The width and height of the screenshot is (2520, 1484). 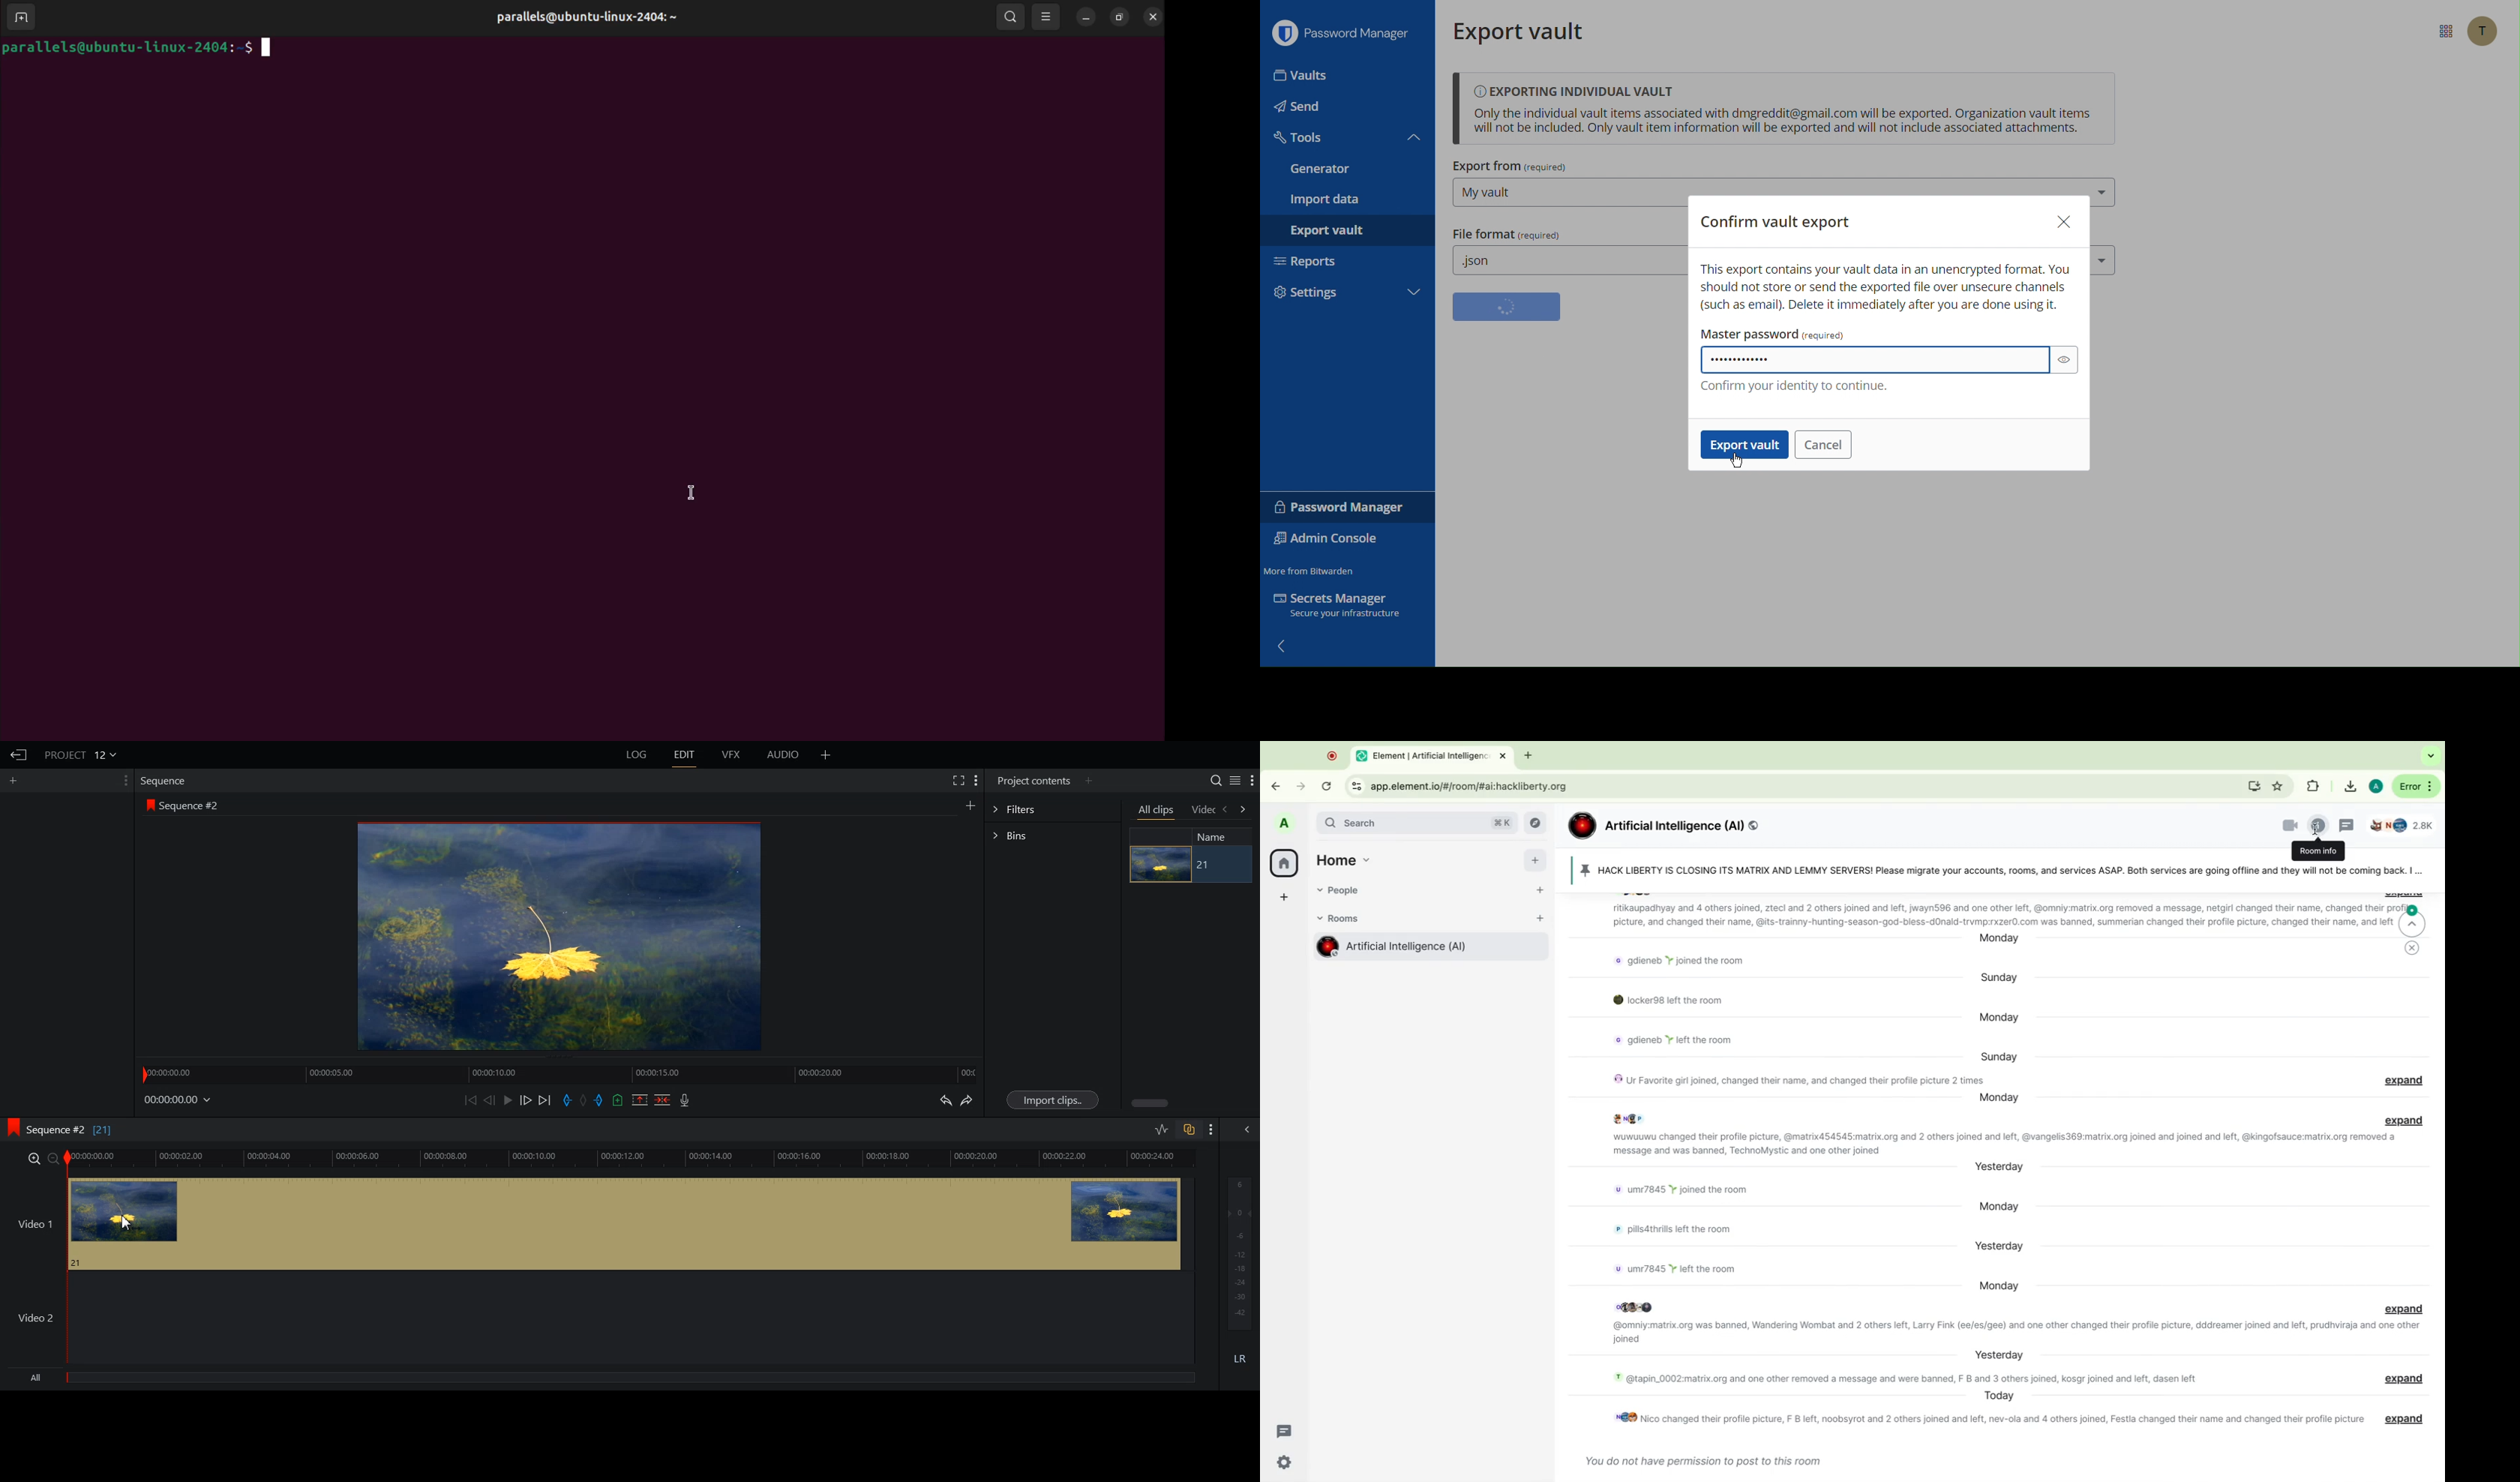 What do you see at coordinates (638, 1159) in the screenshot?
I see `Video Slider` at bounding box center [638, 1159].